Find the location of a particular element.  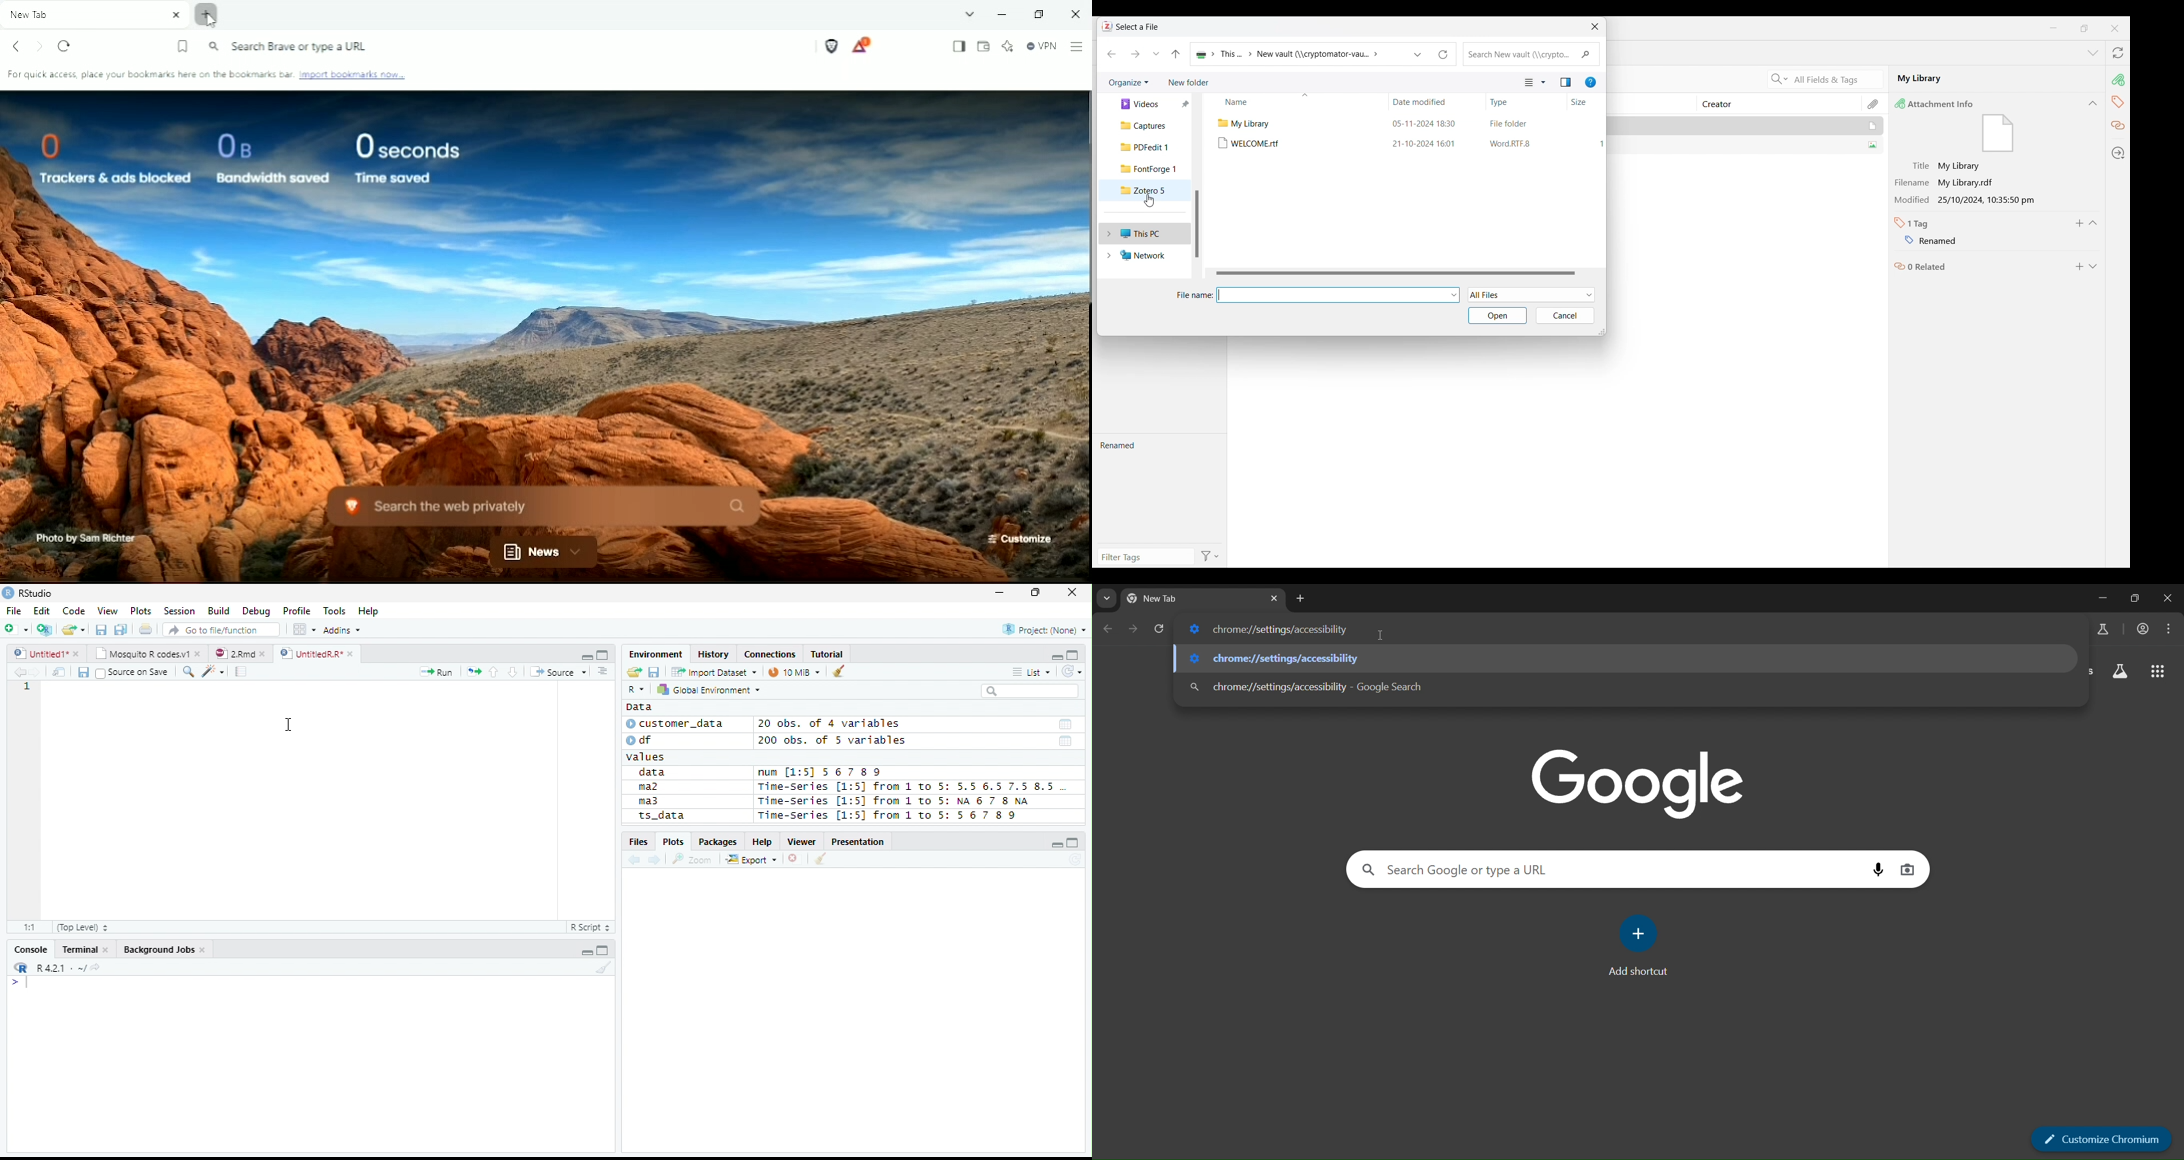

Filter options is located at coordinates (1210, 555).